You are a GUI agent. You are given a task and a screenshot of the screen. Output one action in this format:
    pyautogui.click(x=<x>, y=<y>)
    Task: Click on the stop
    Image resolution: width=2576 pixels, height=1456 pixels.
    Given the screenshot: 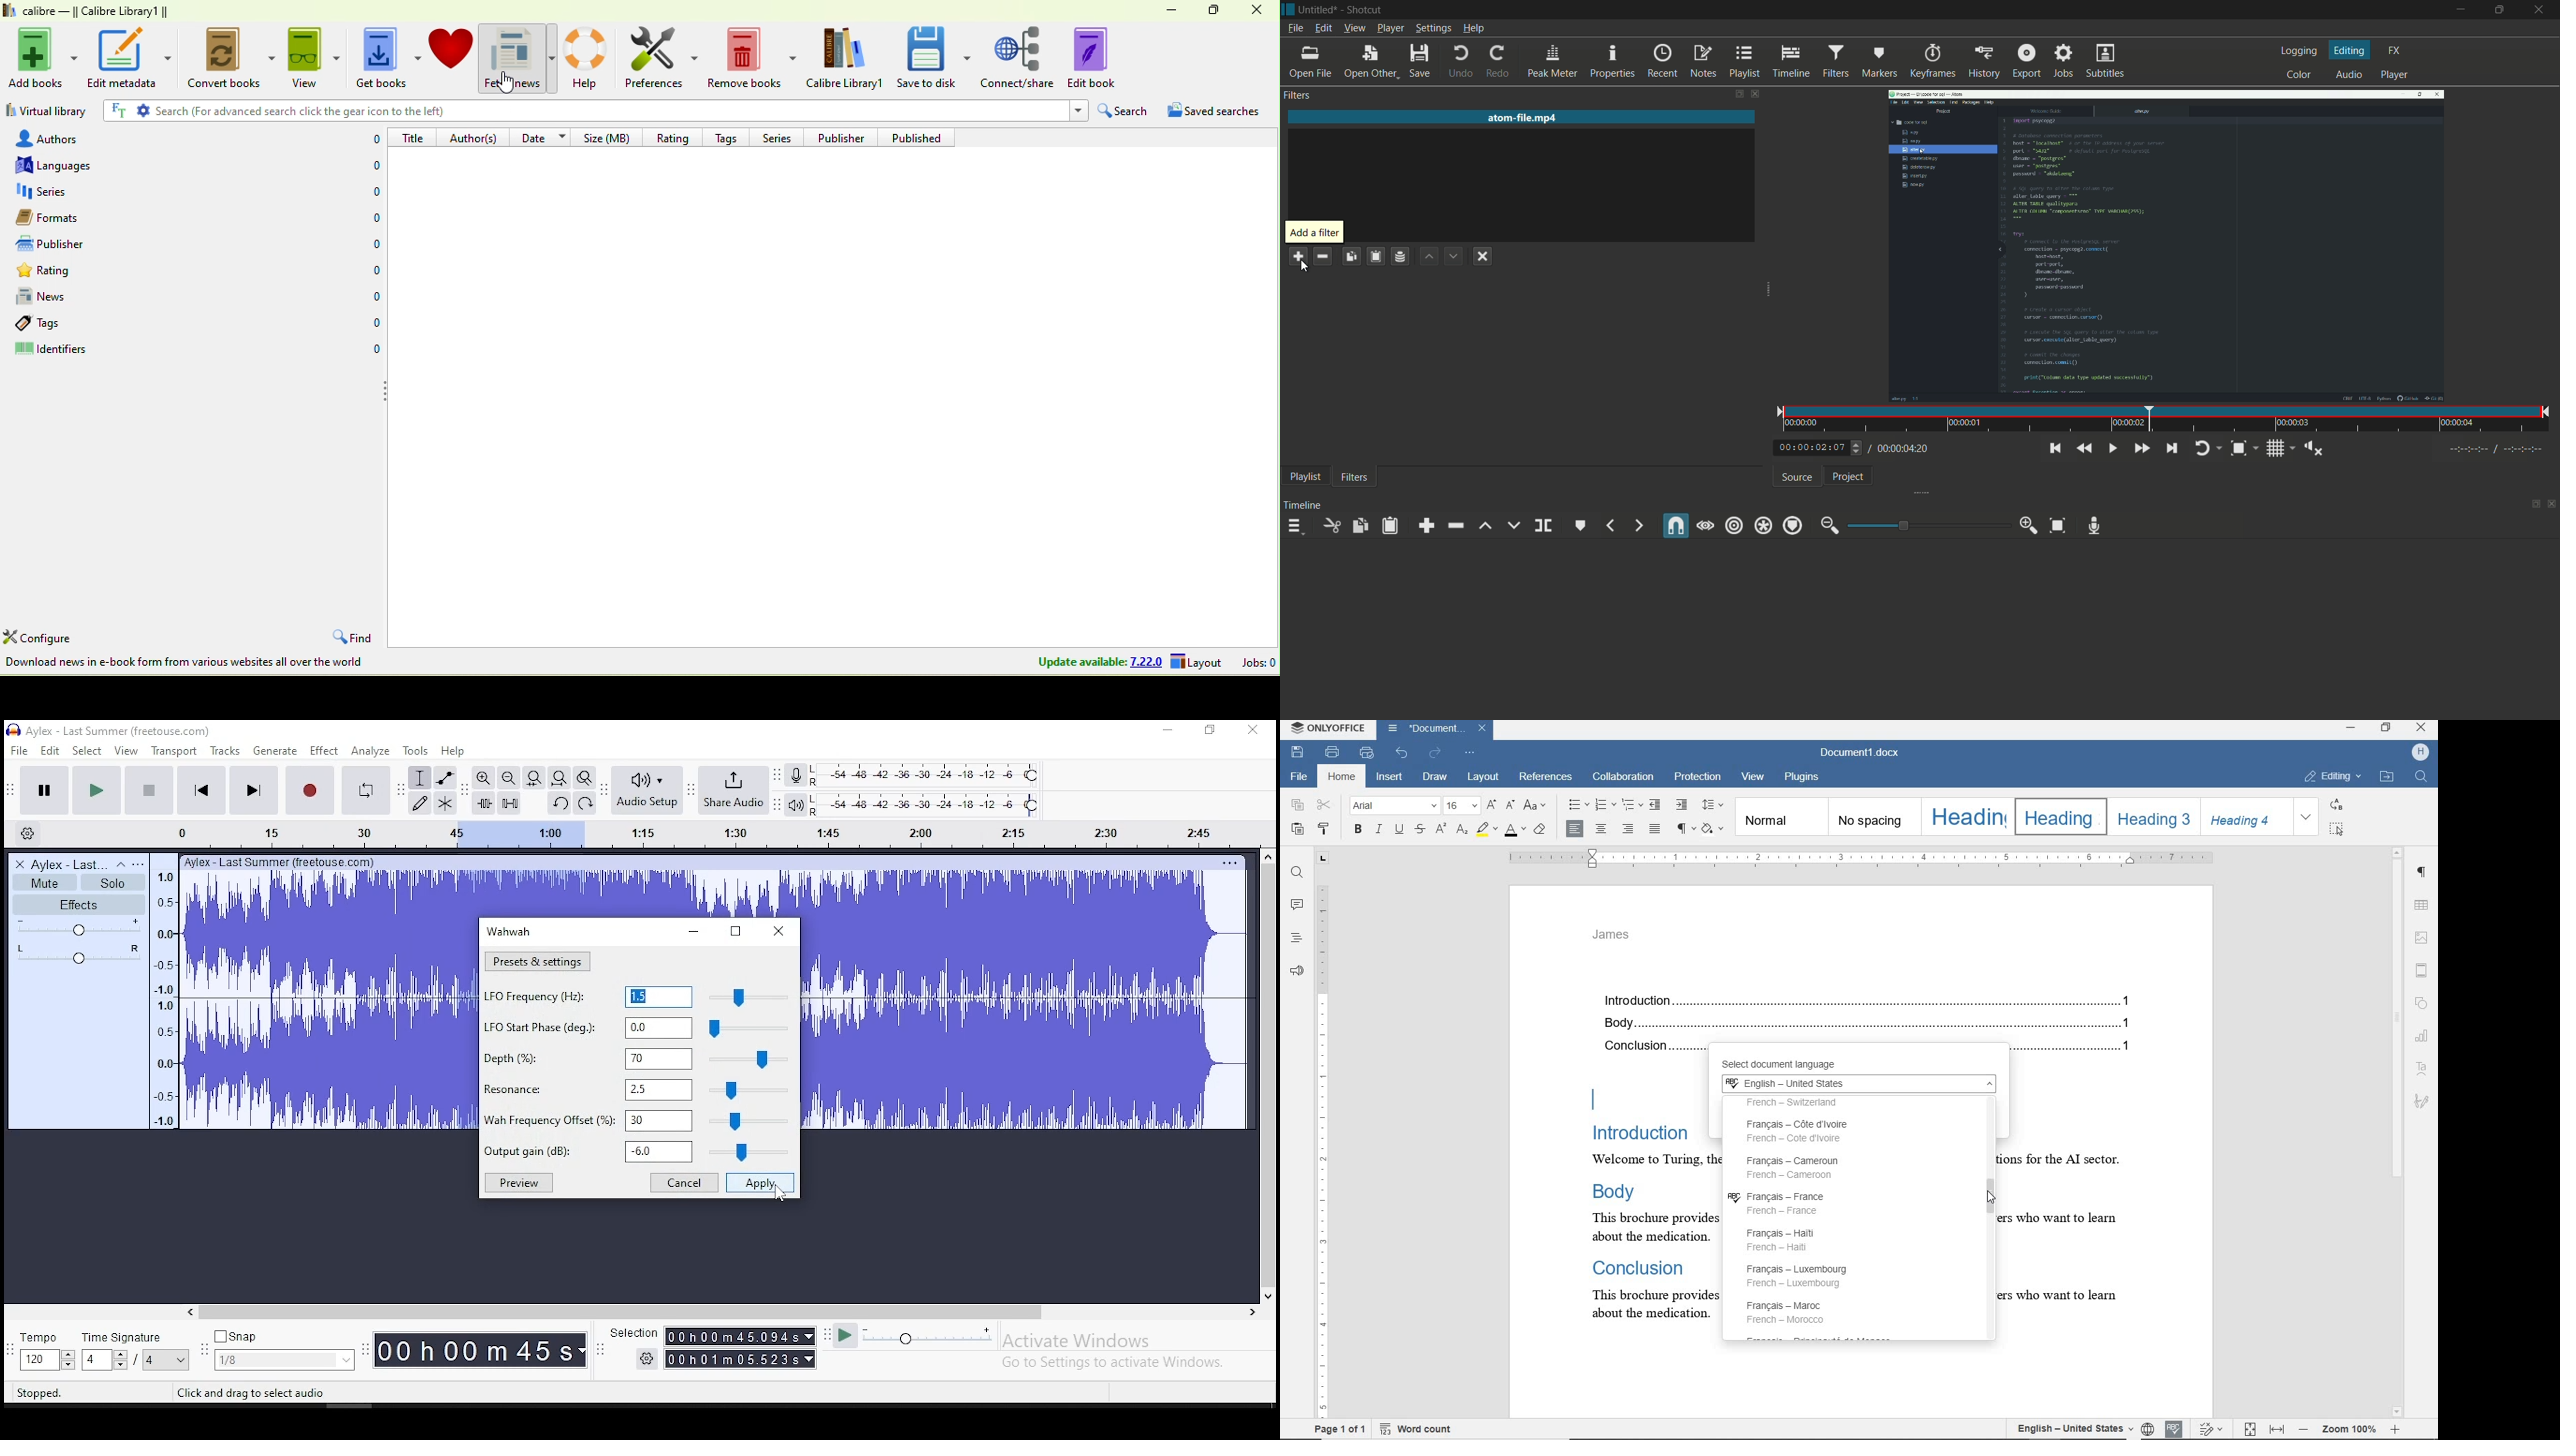 What is the action you would take?
    pyautogui.click(x=149, y=790)
    